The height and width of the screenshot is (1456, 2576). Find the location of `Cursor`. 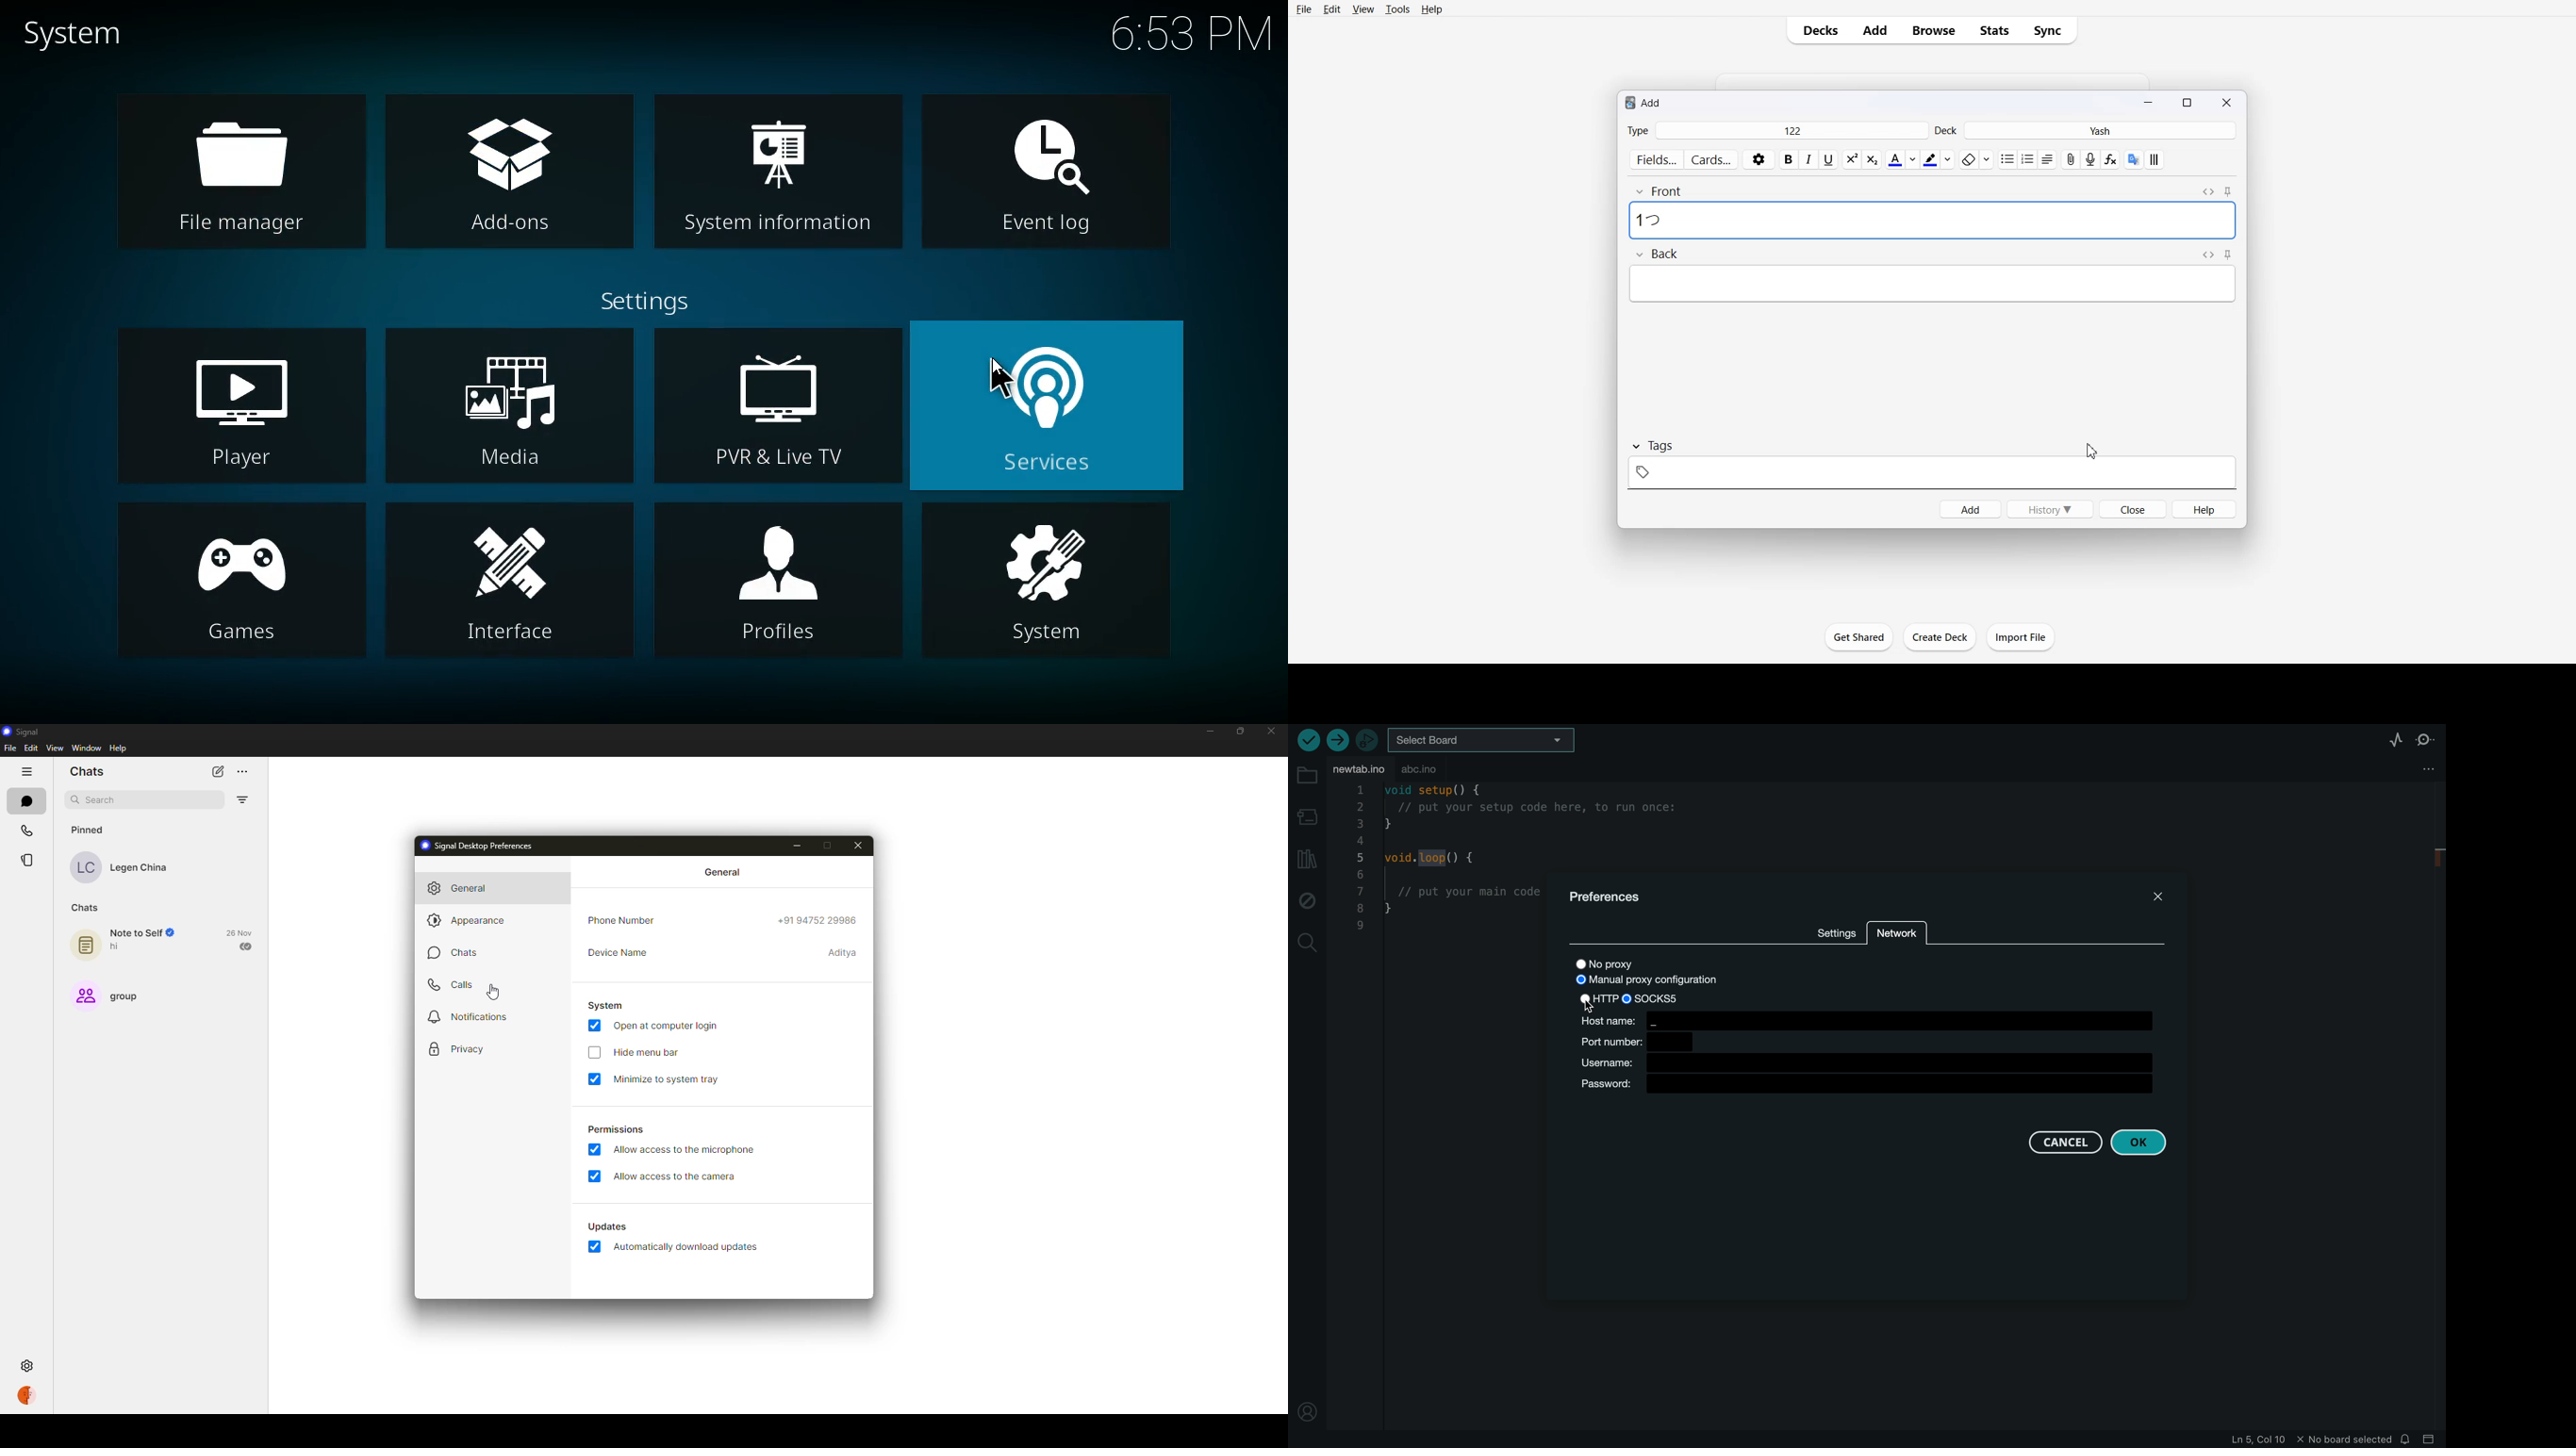

Cursor is located at coordinates (2090, 451).